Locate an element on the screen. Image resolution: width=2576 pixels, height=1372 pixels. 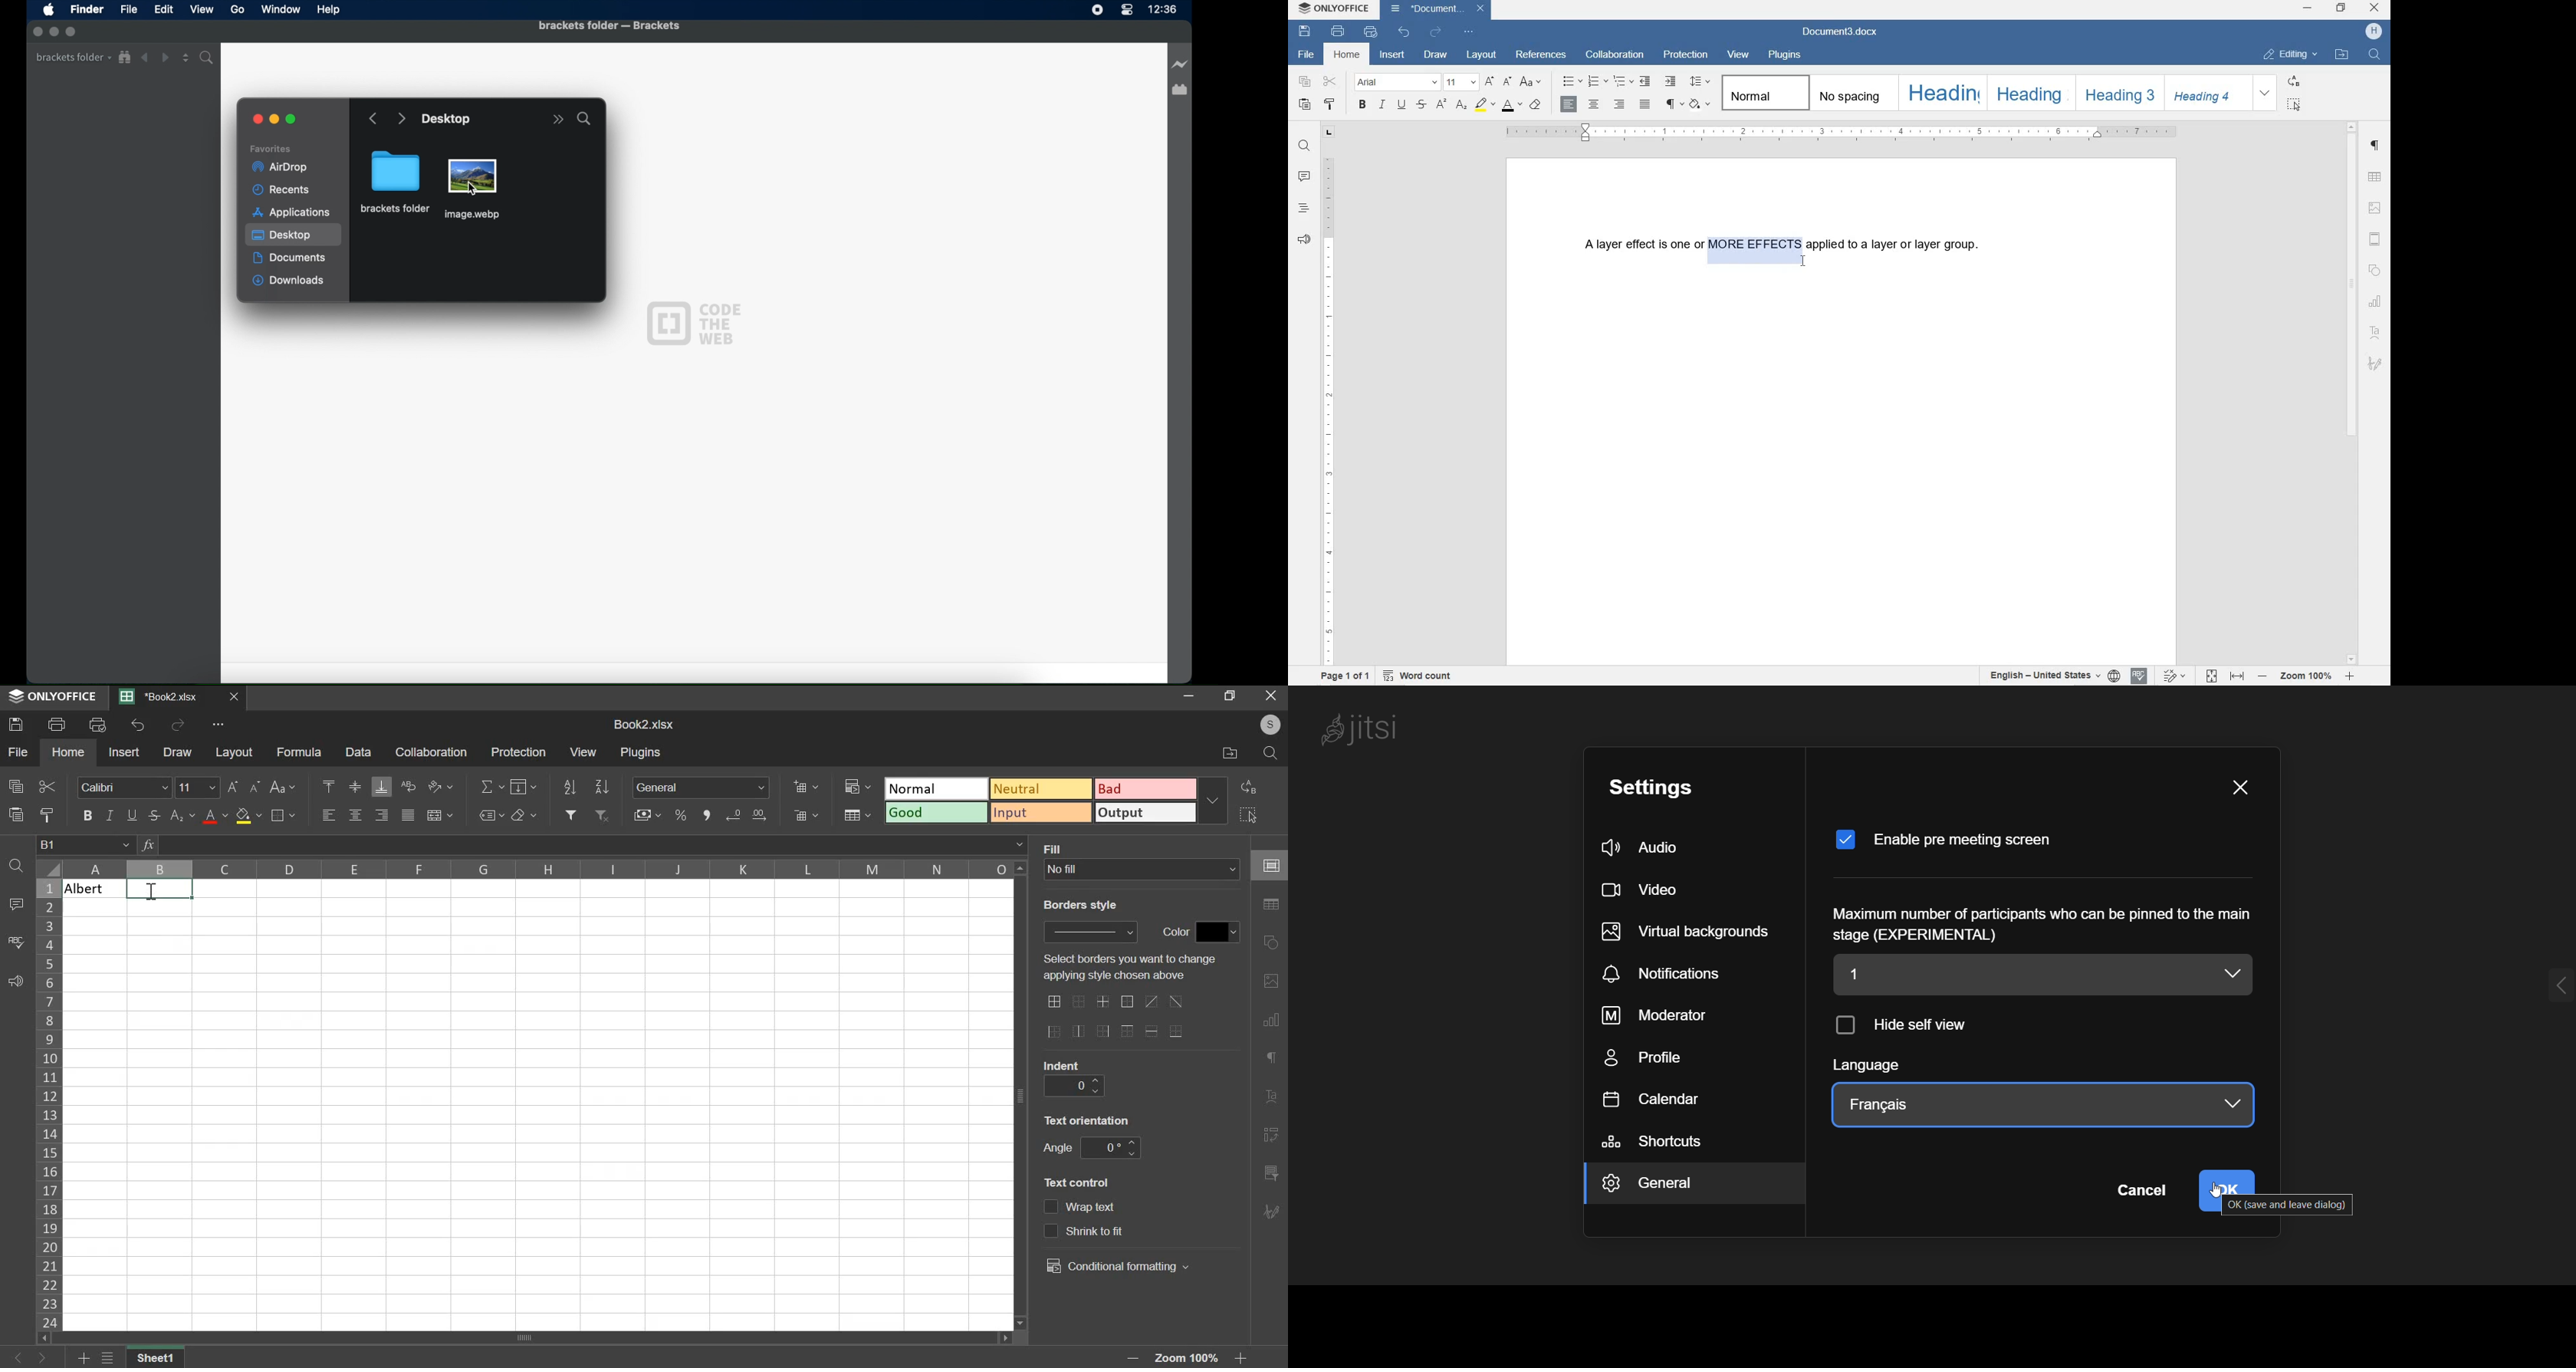
COLLABORATION is located at coordinates (1615, 54).